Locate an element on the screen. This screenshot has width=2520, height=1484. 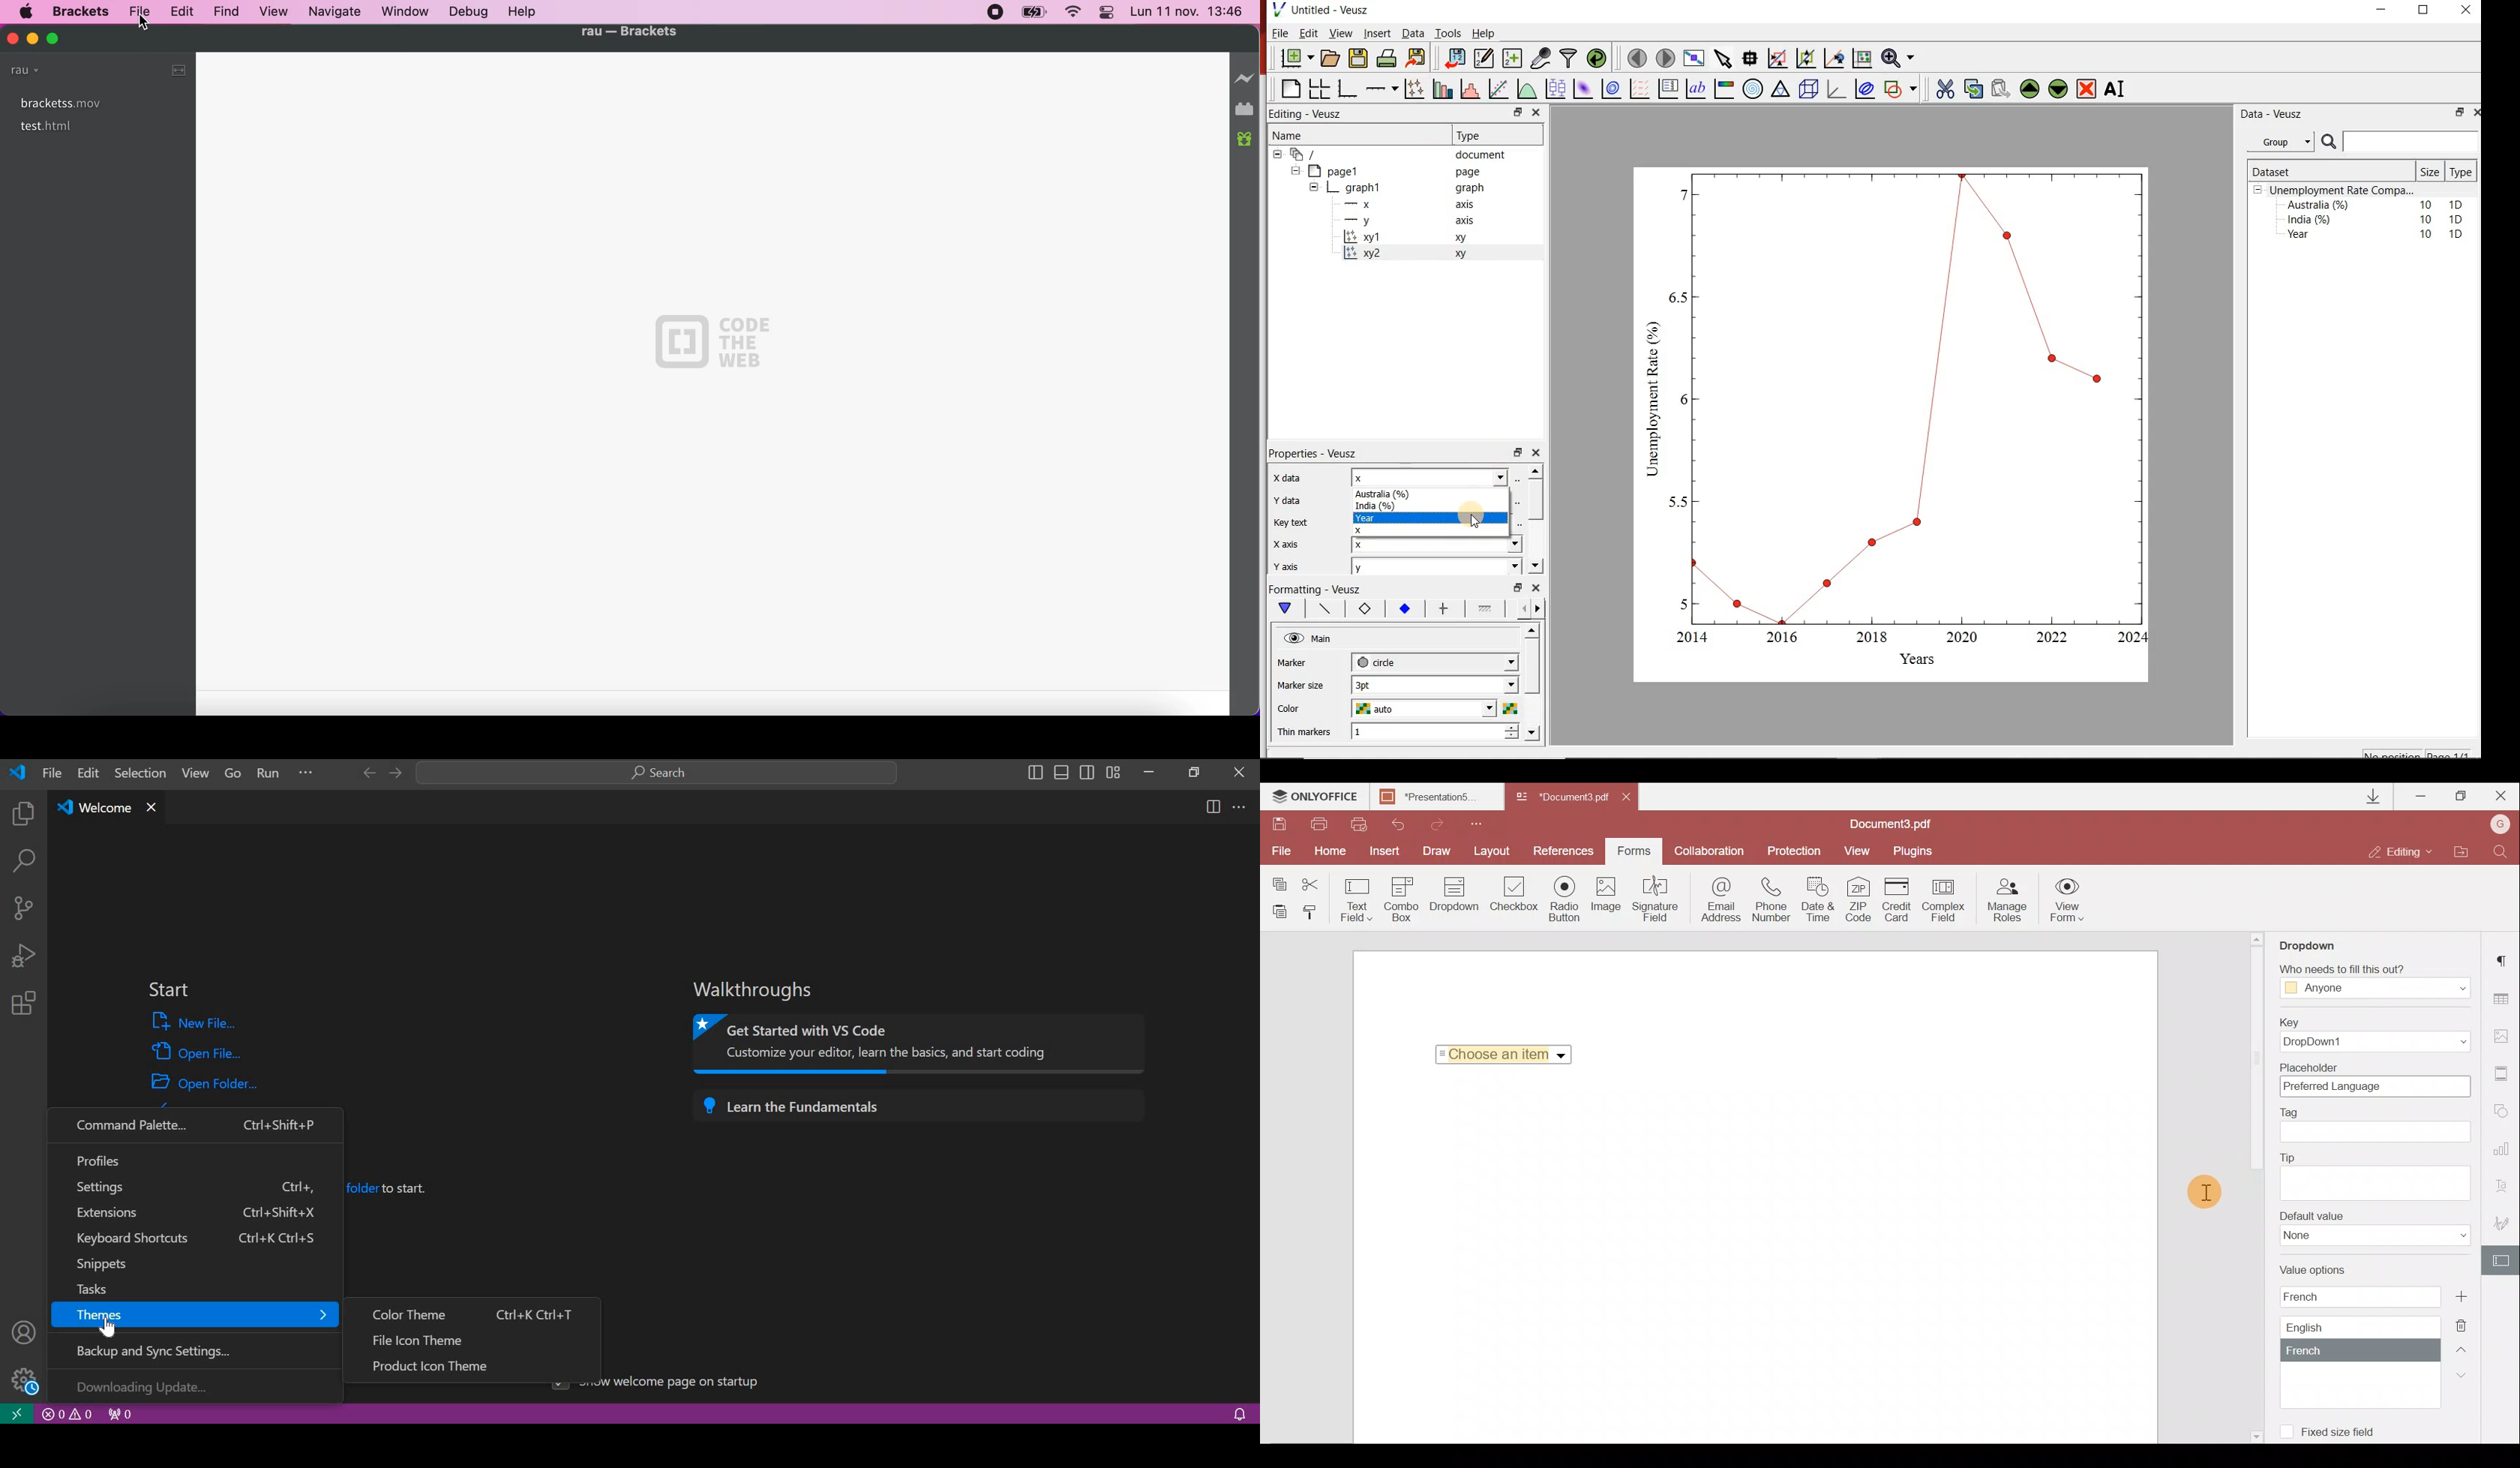
mac logo is located at coordinates (27, 13).